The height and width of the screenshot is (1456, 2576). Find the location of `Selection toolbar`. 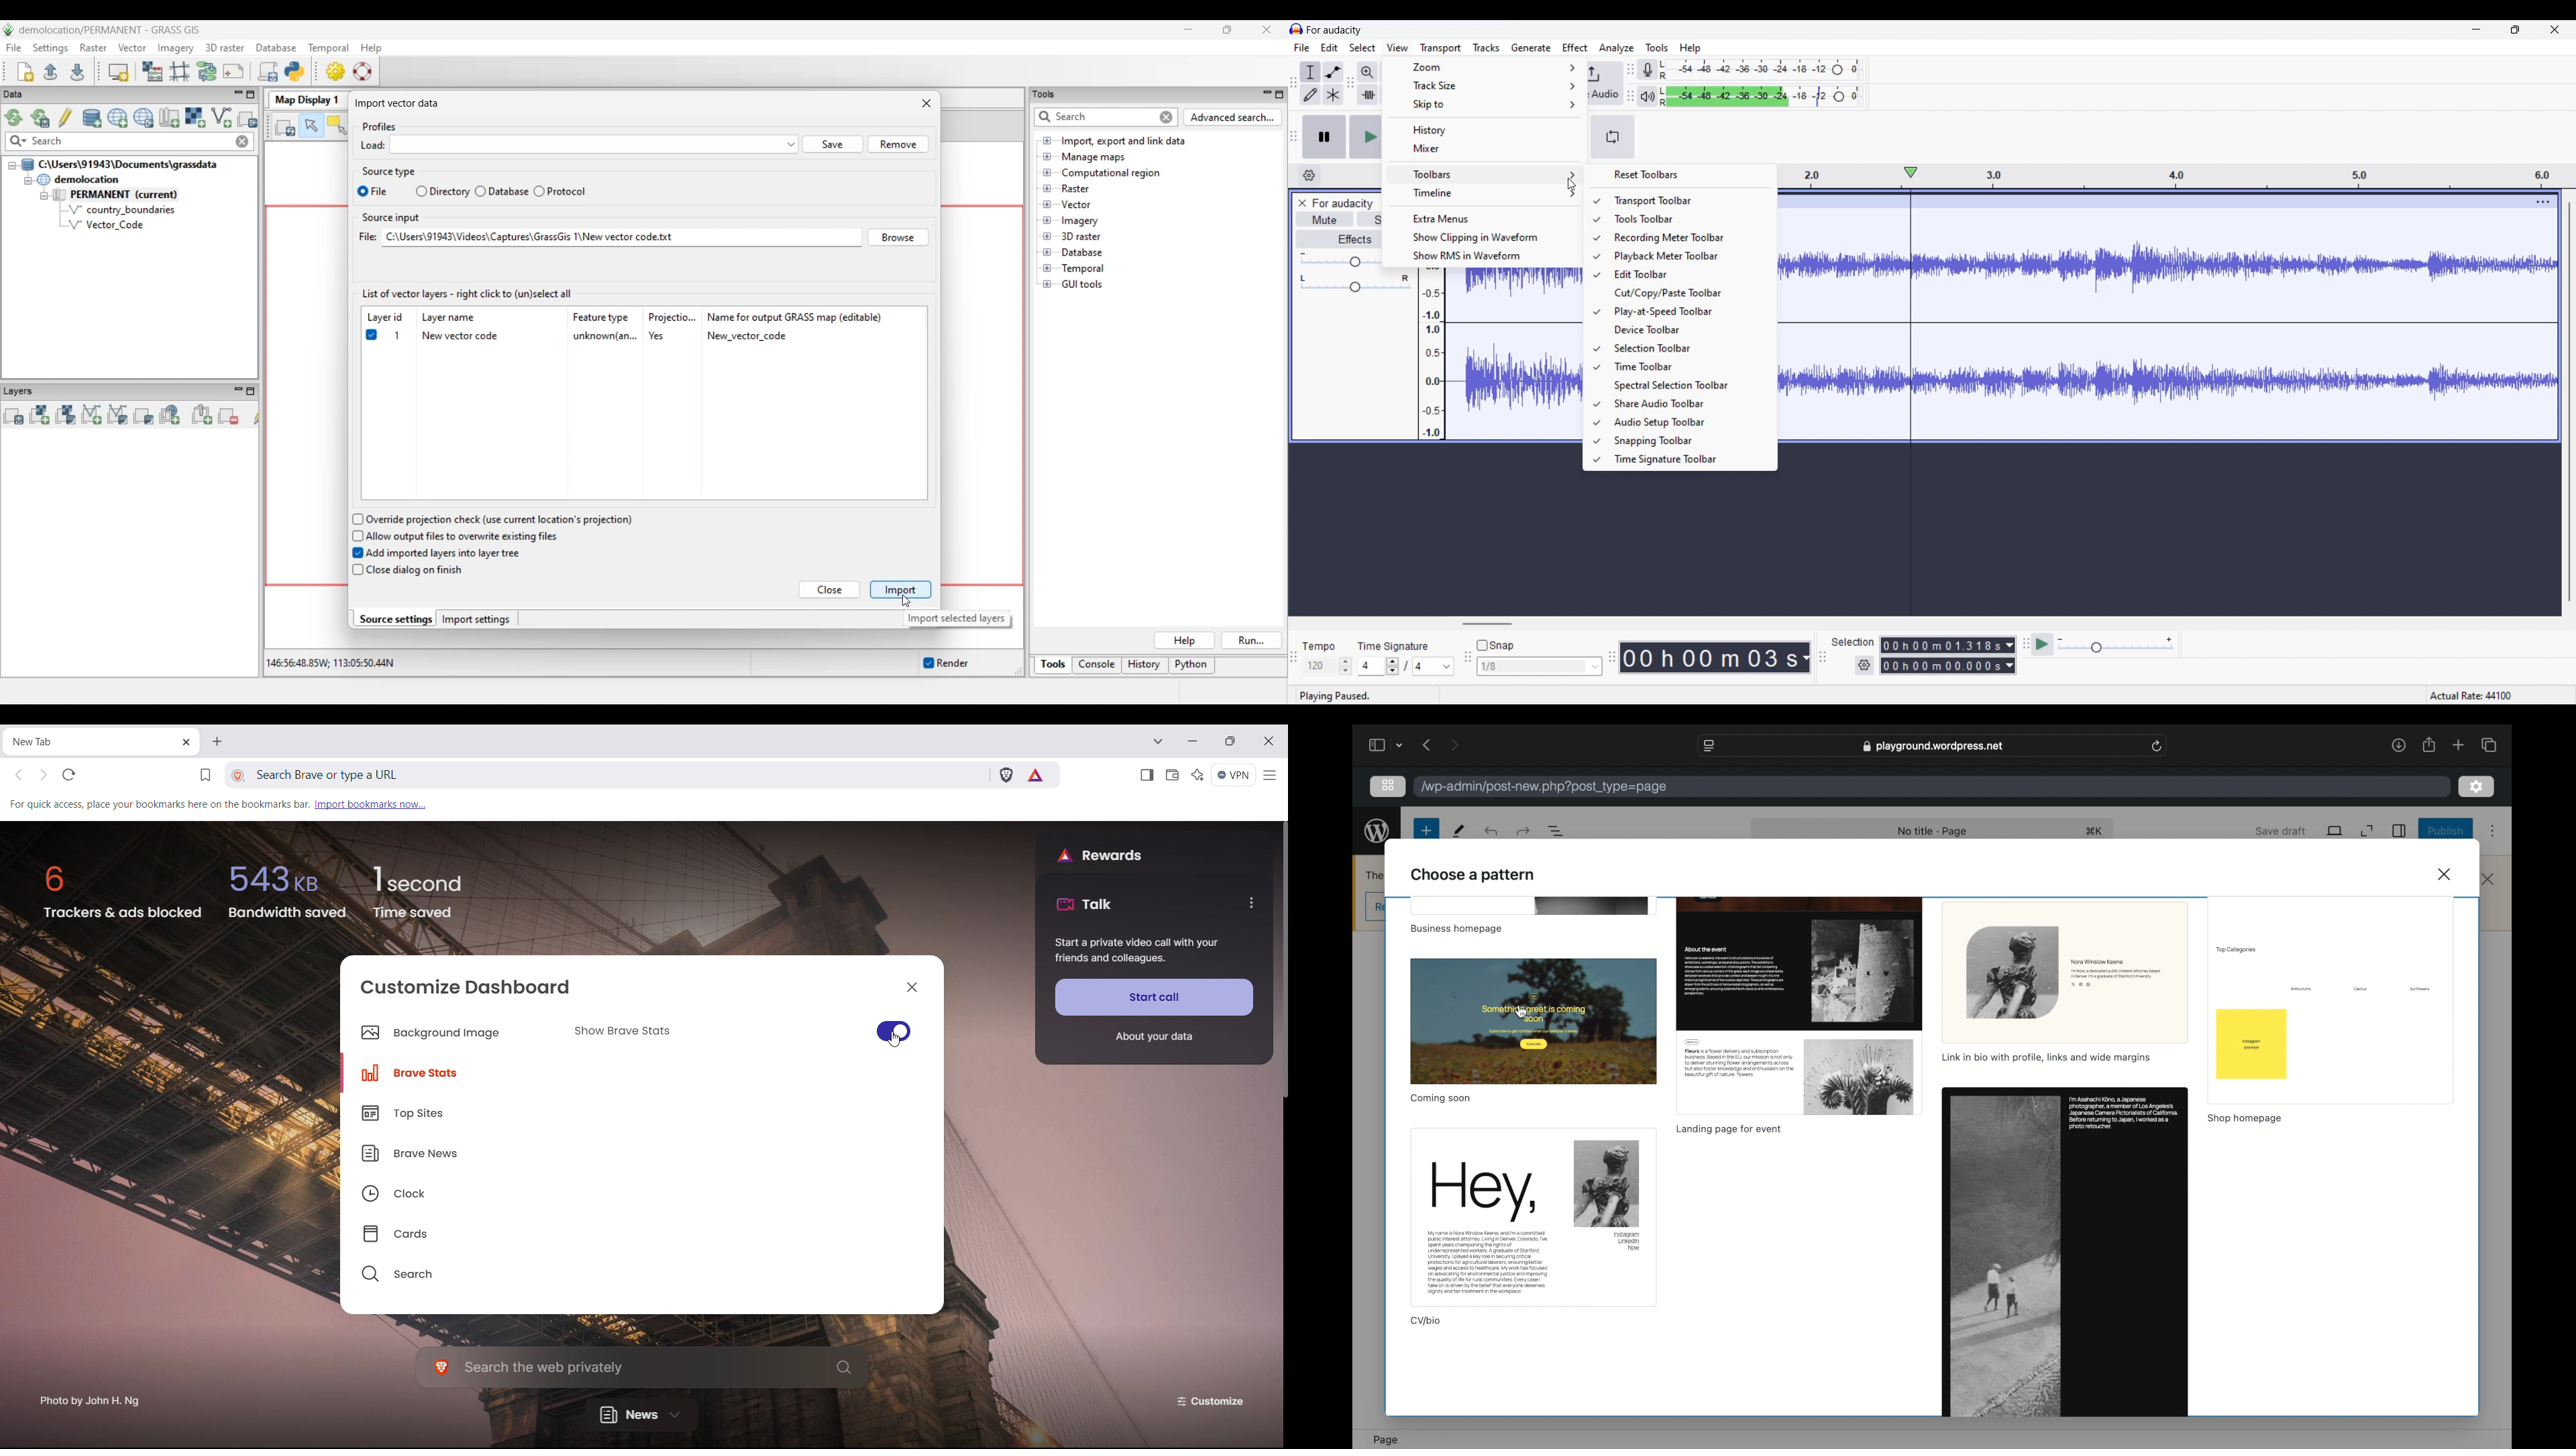

Selection toolbar is located at coordinates (1687, 347).